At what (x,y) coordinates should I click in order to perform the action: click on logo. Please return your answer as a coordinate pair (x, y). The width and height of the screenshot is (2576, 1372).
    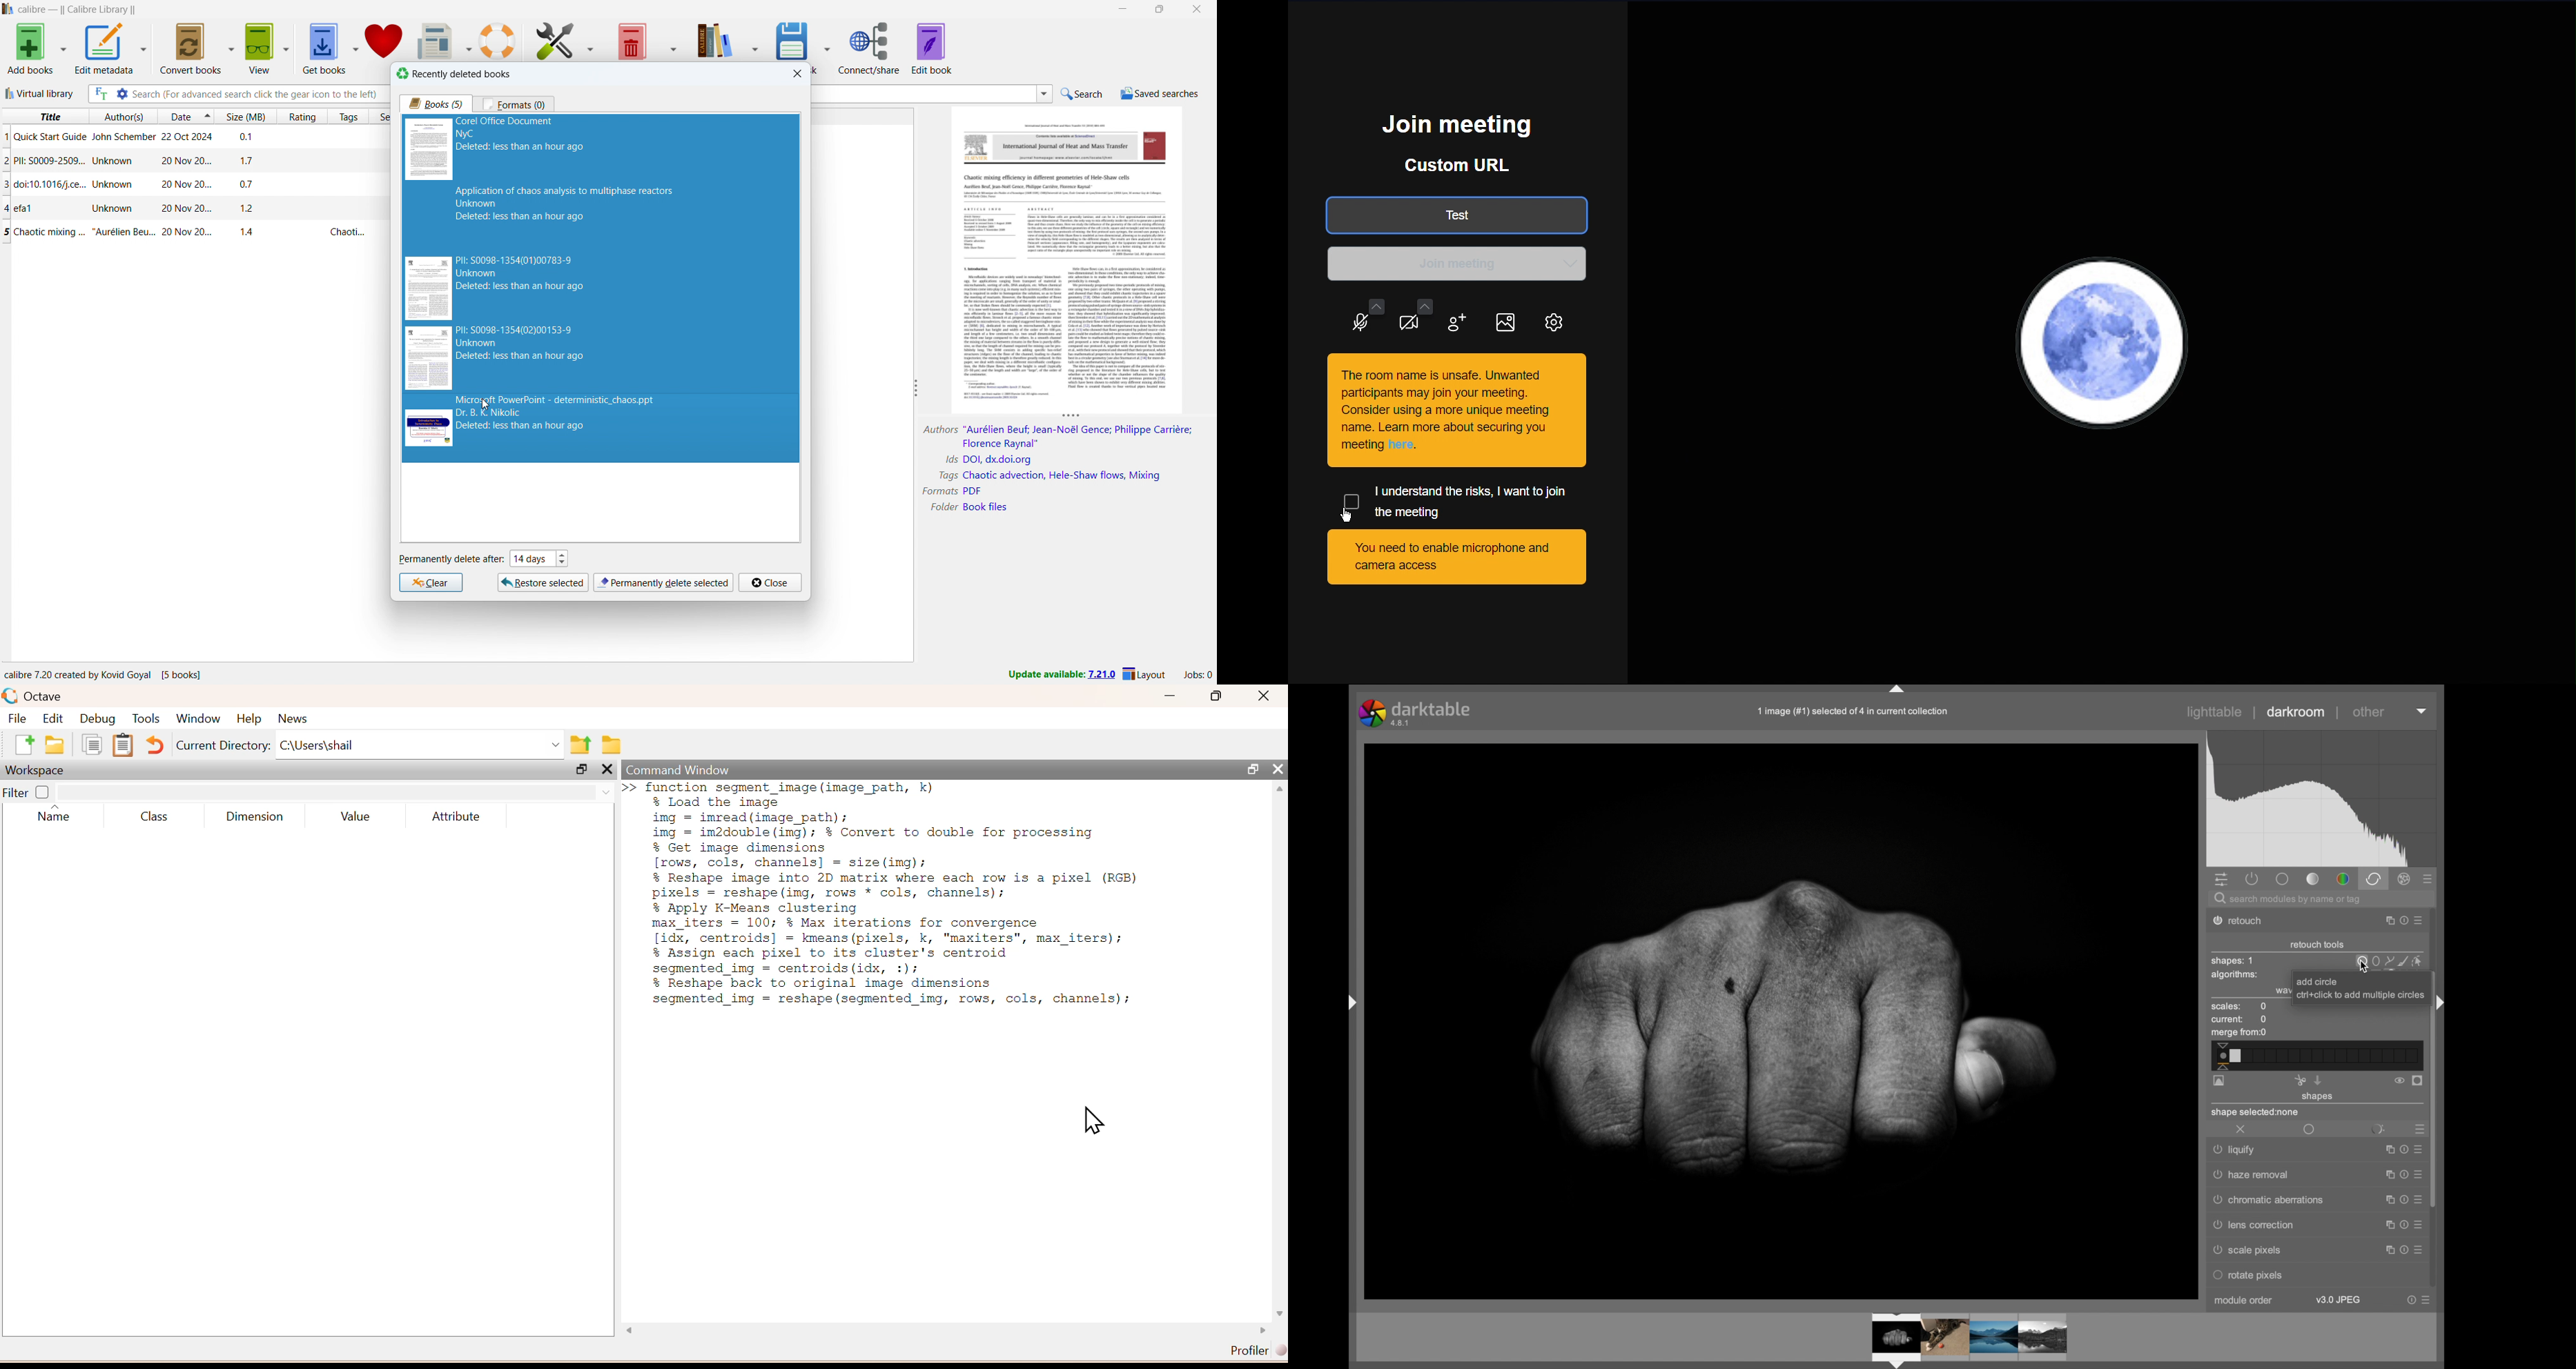
    Looking at the image, I should click on (11, 696).